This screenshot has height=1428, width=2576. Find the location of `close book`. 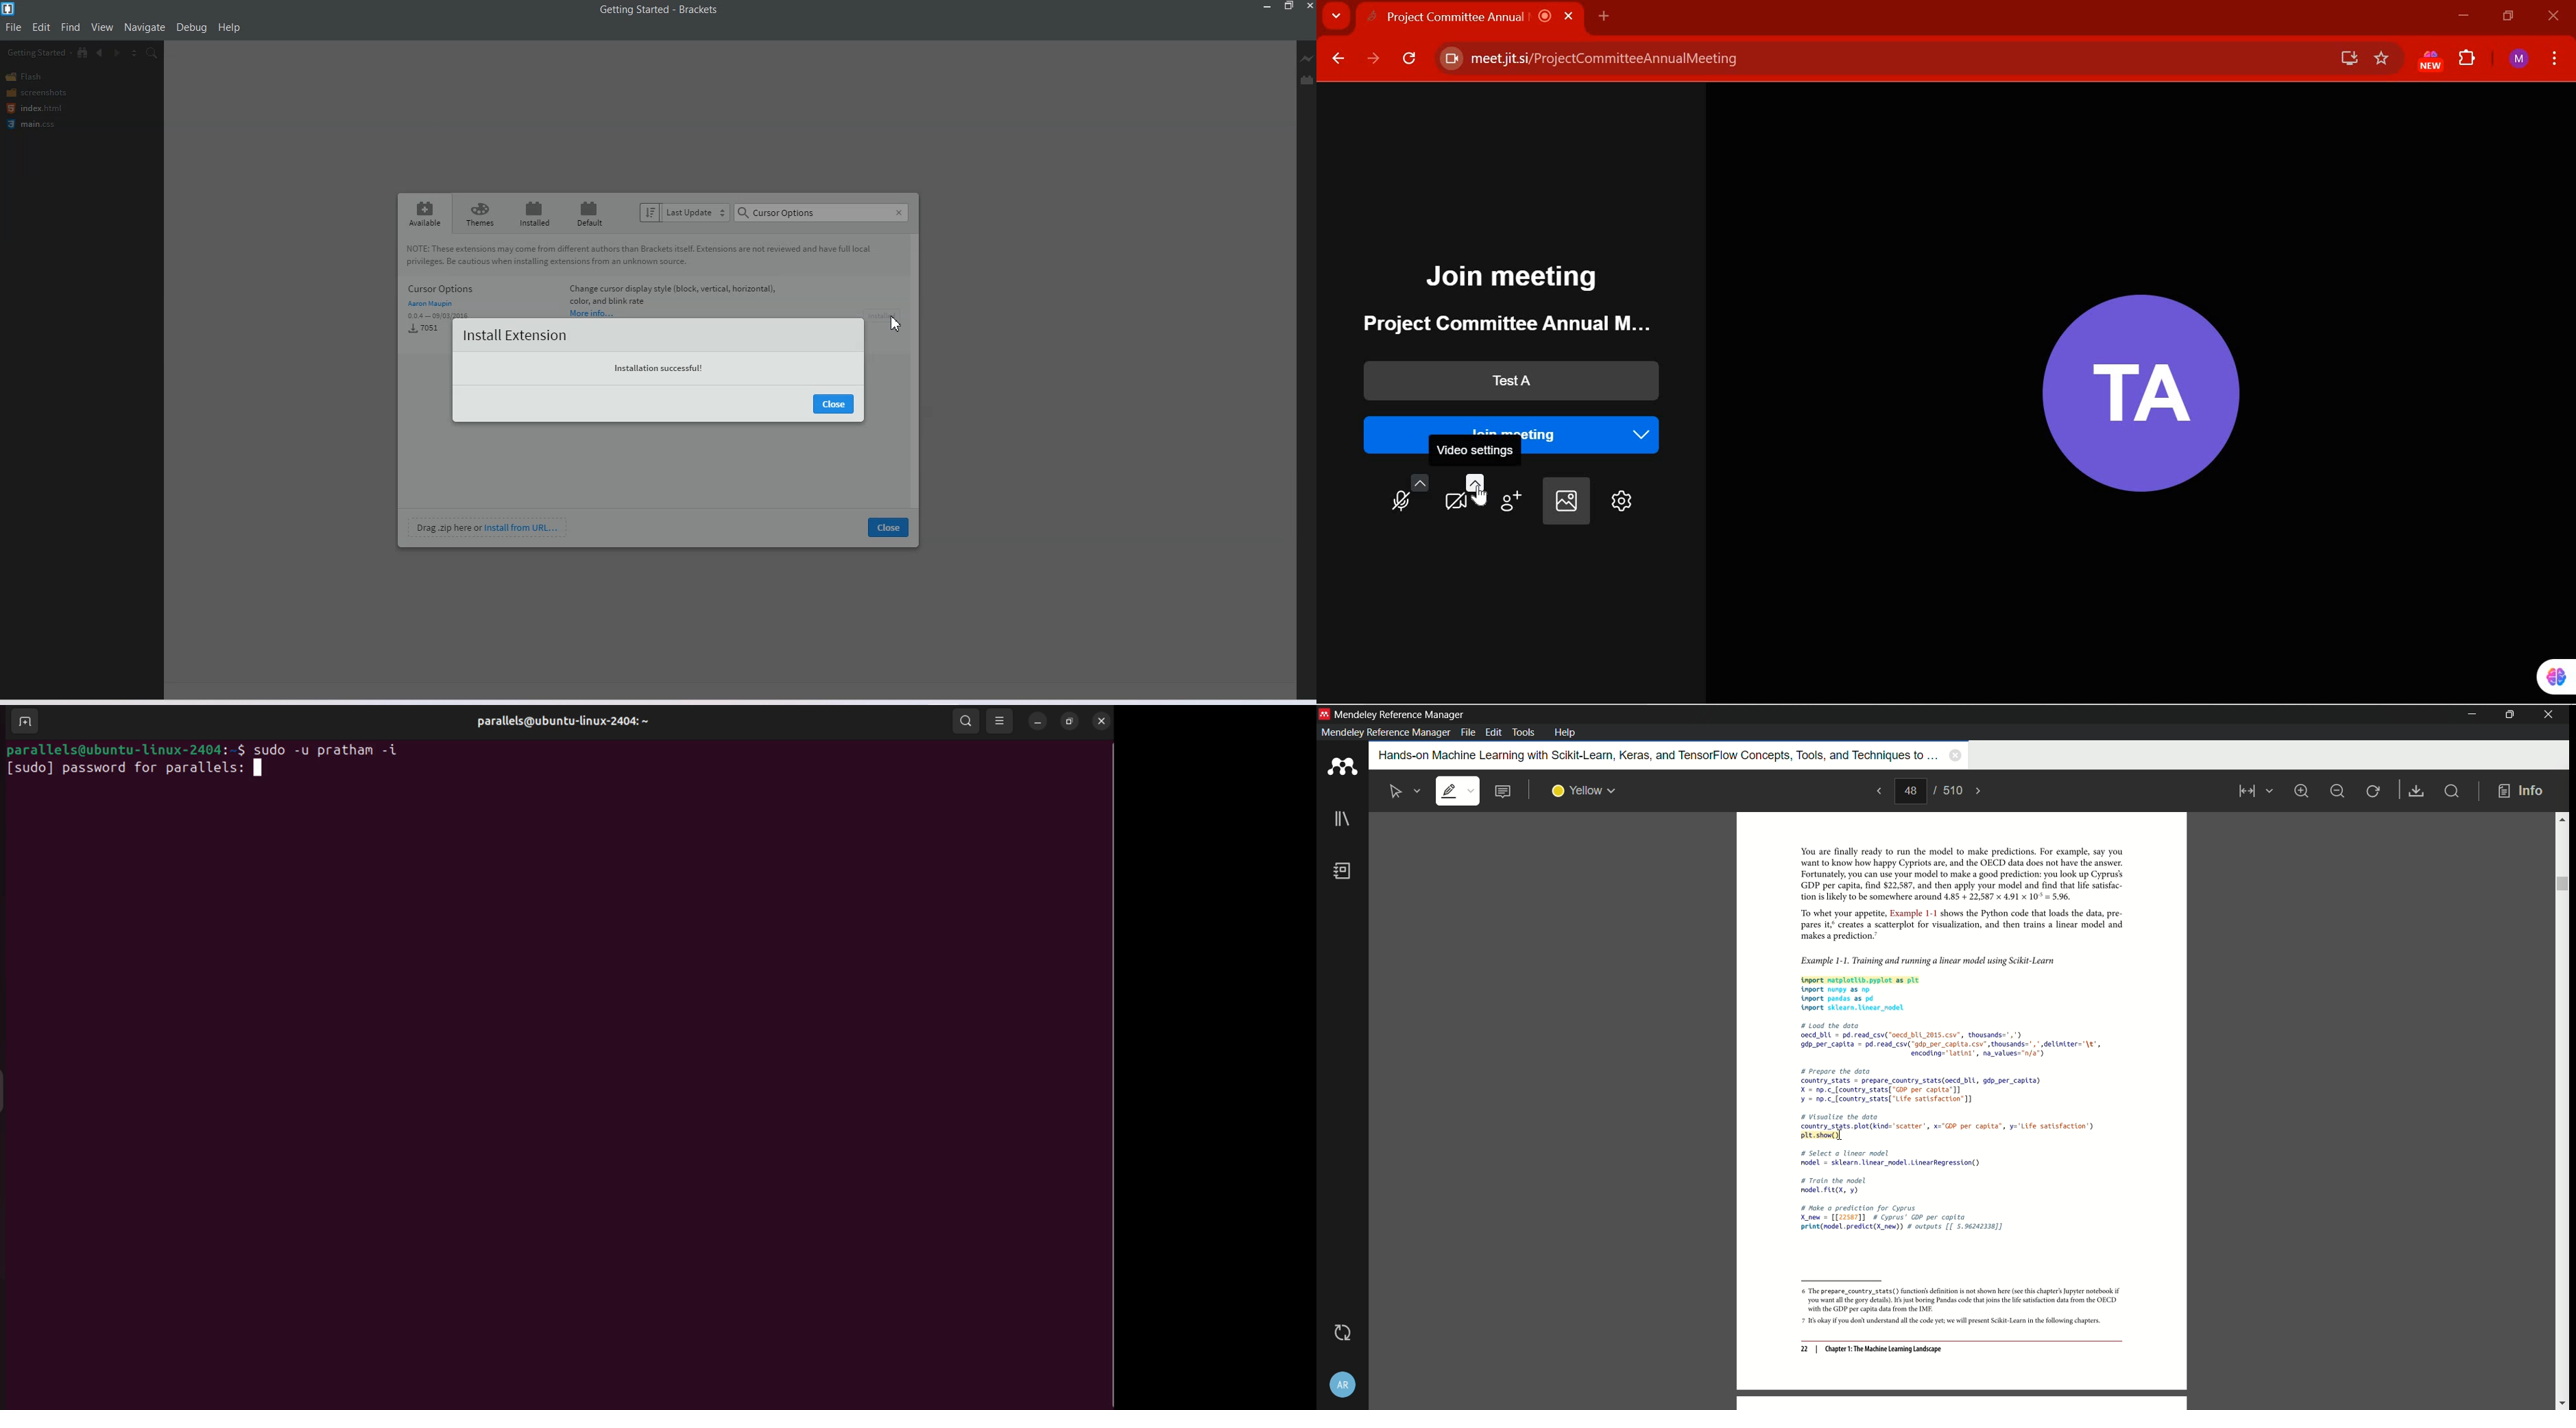

close book is located at coordinates (1955, 755).